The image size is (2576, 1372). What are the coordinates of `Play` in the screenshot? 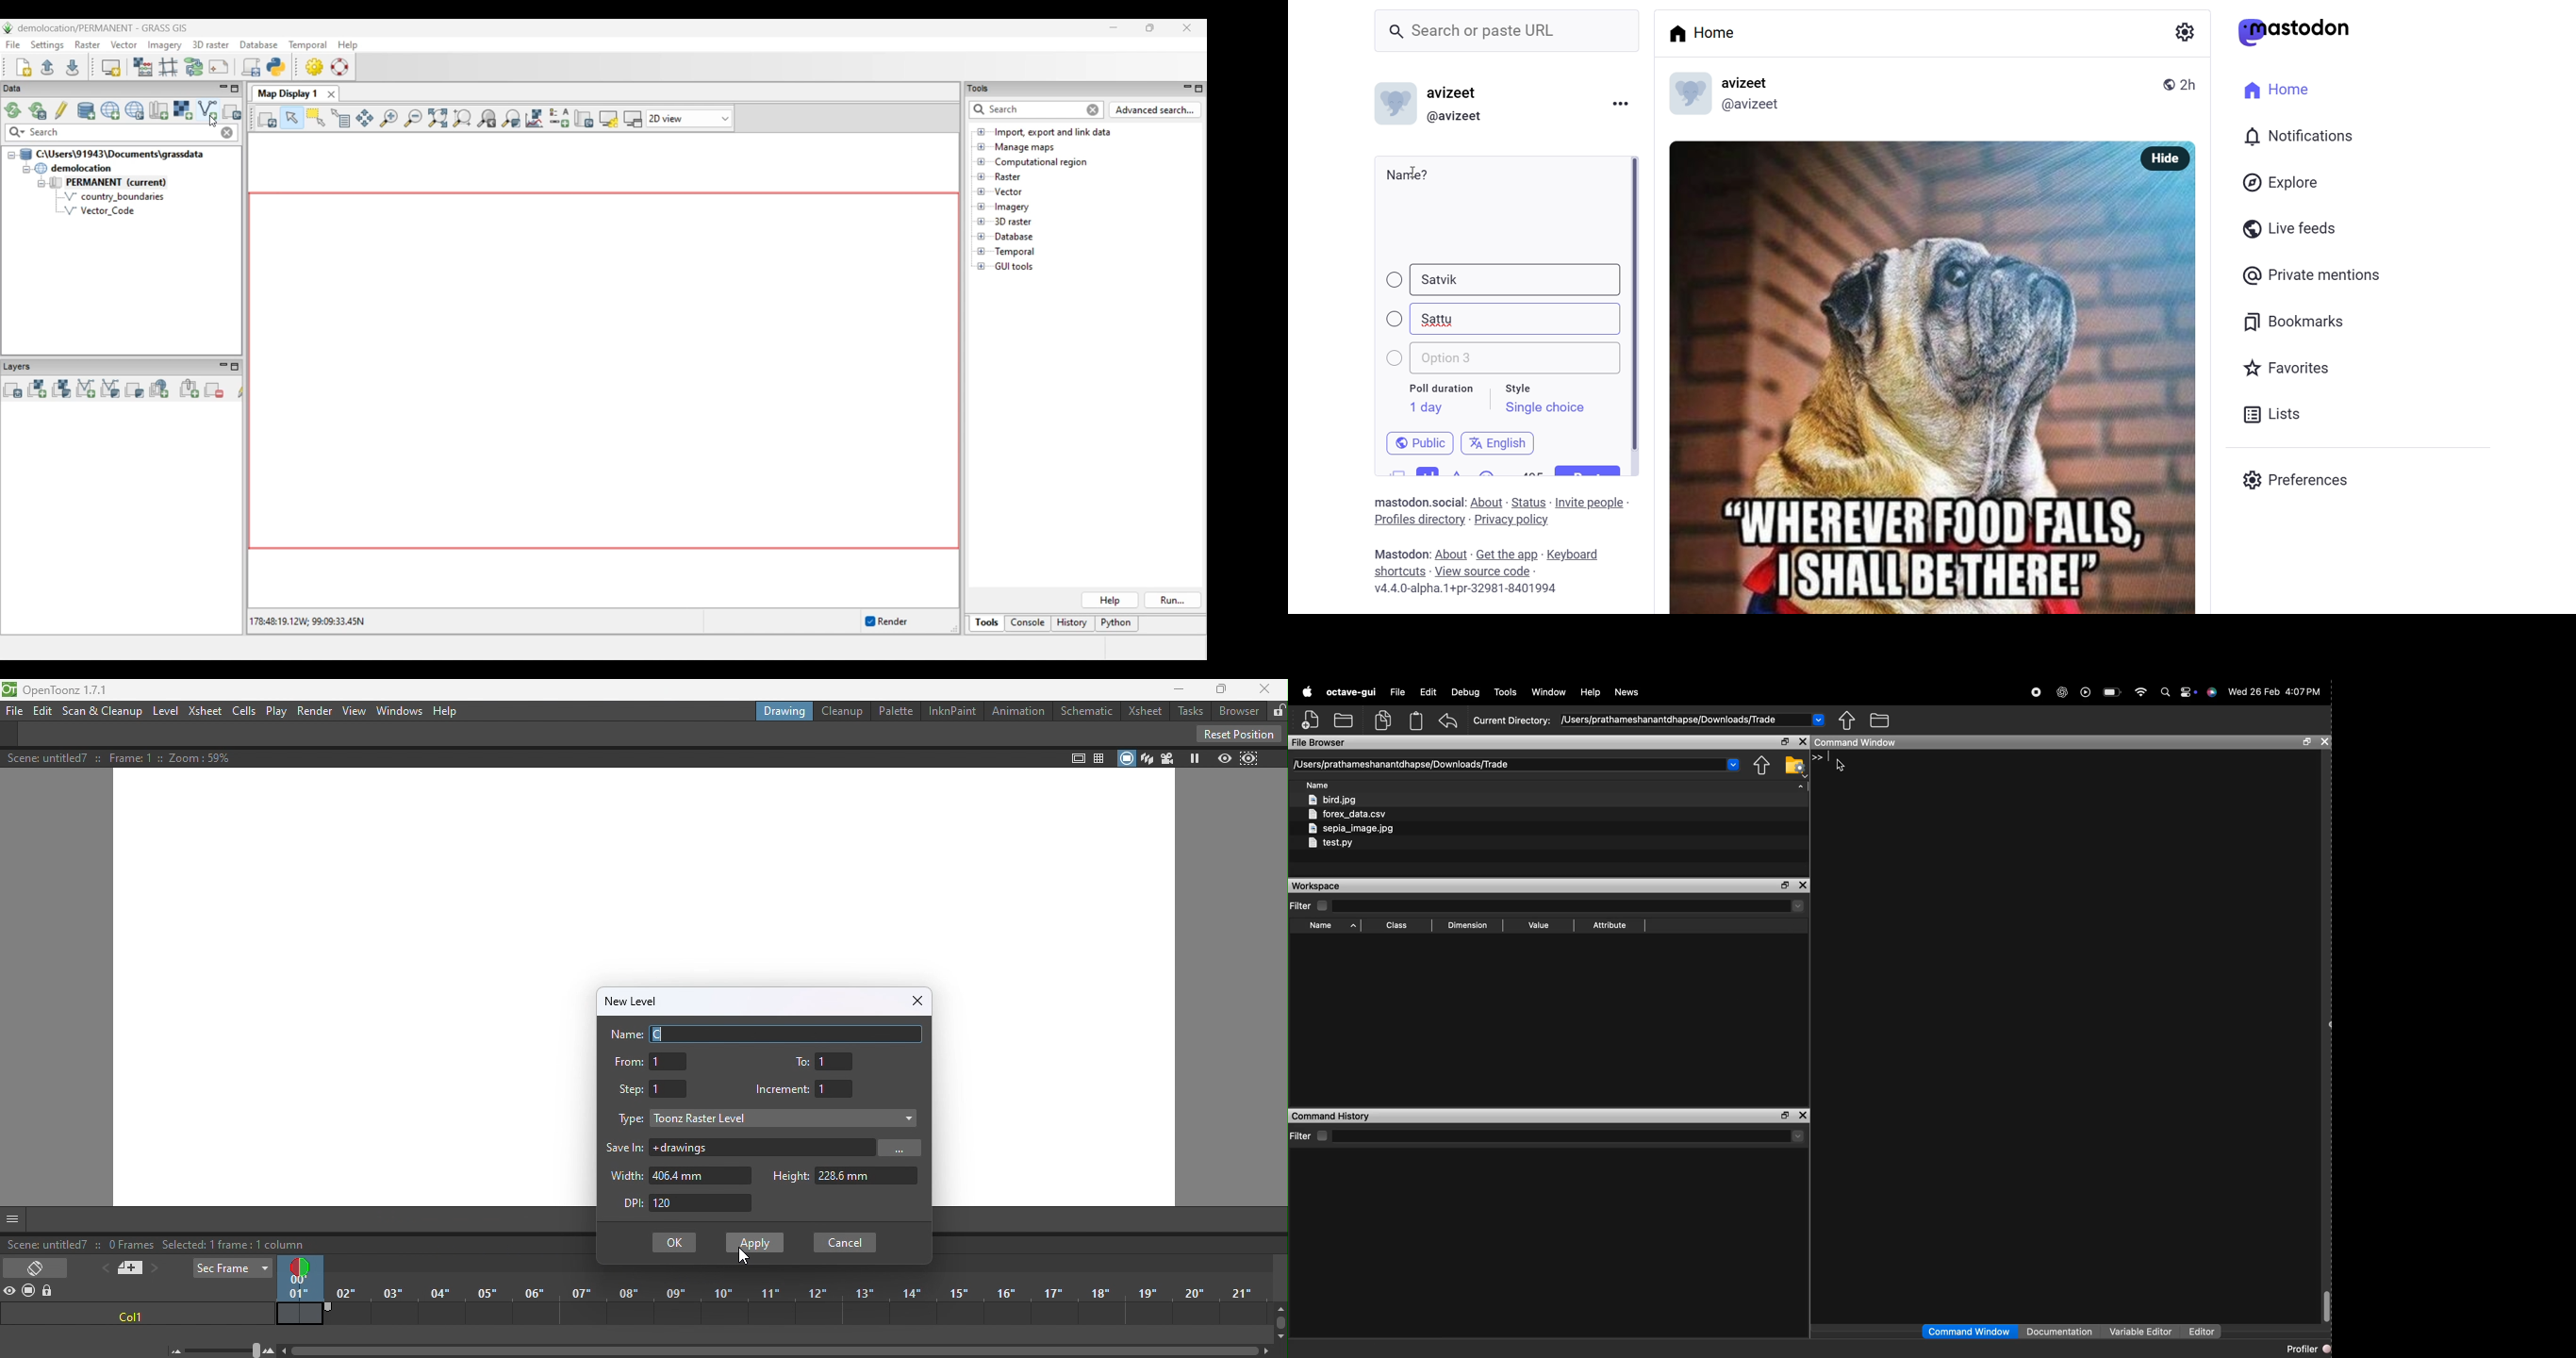 It's located at (274, 712).